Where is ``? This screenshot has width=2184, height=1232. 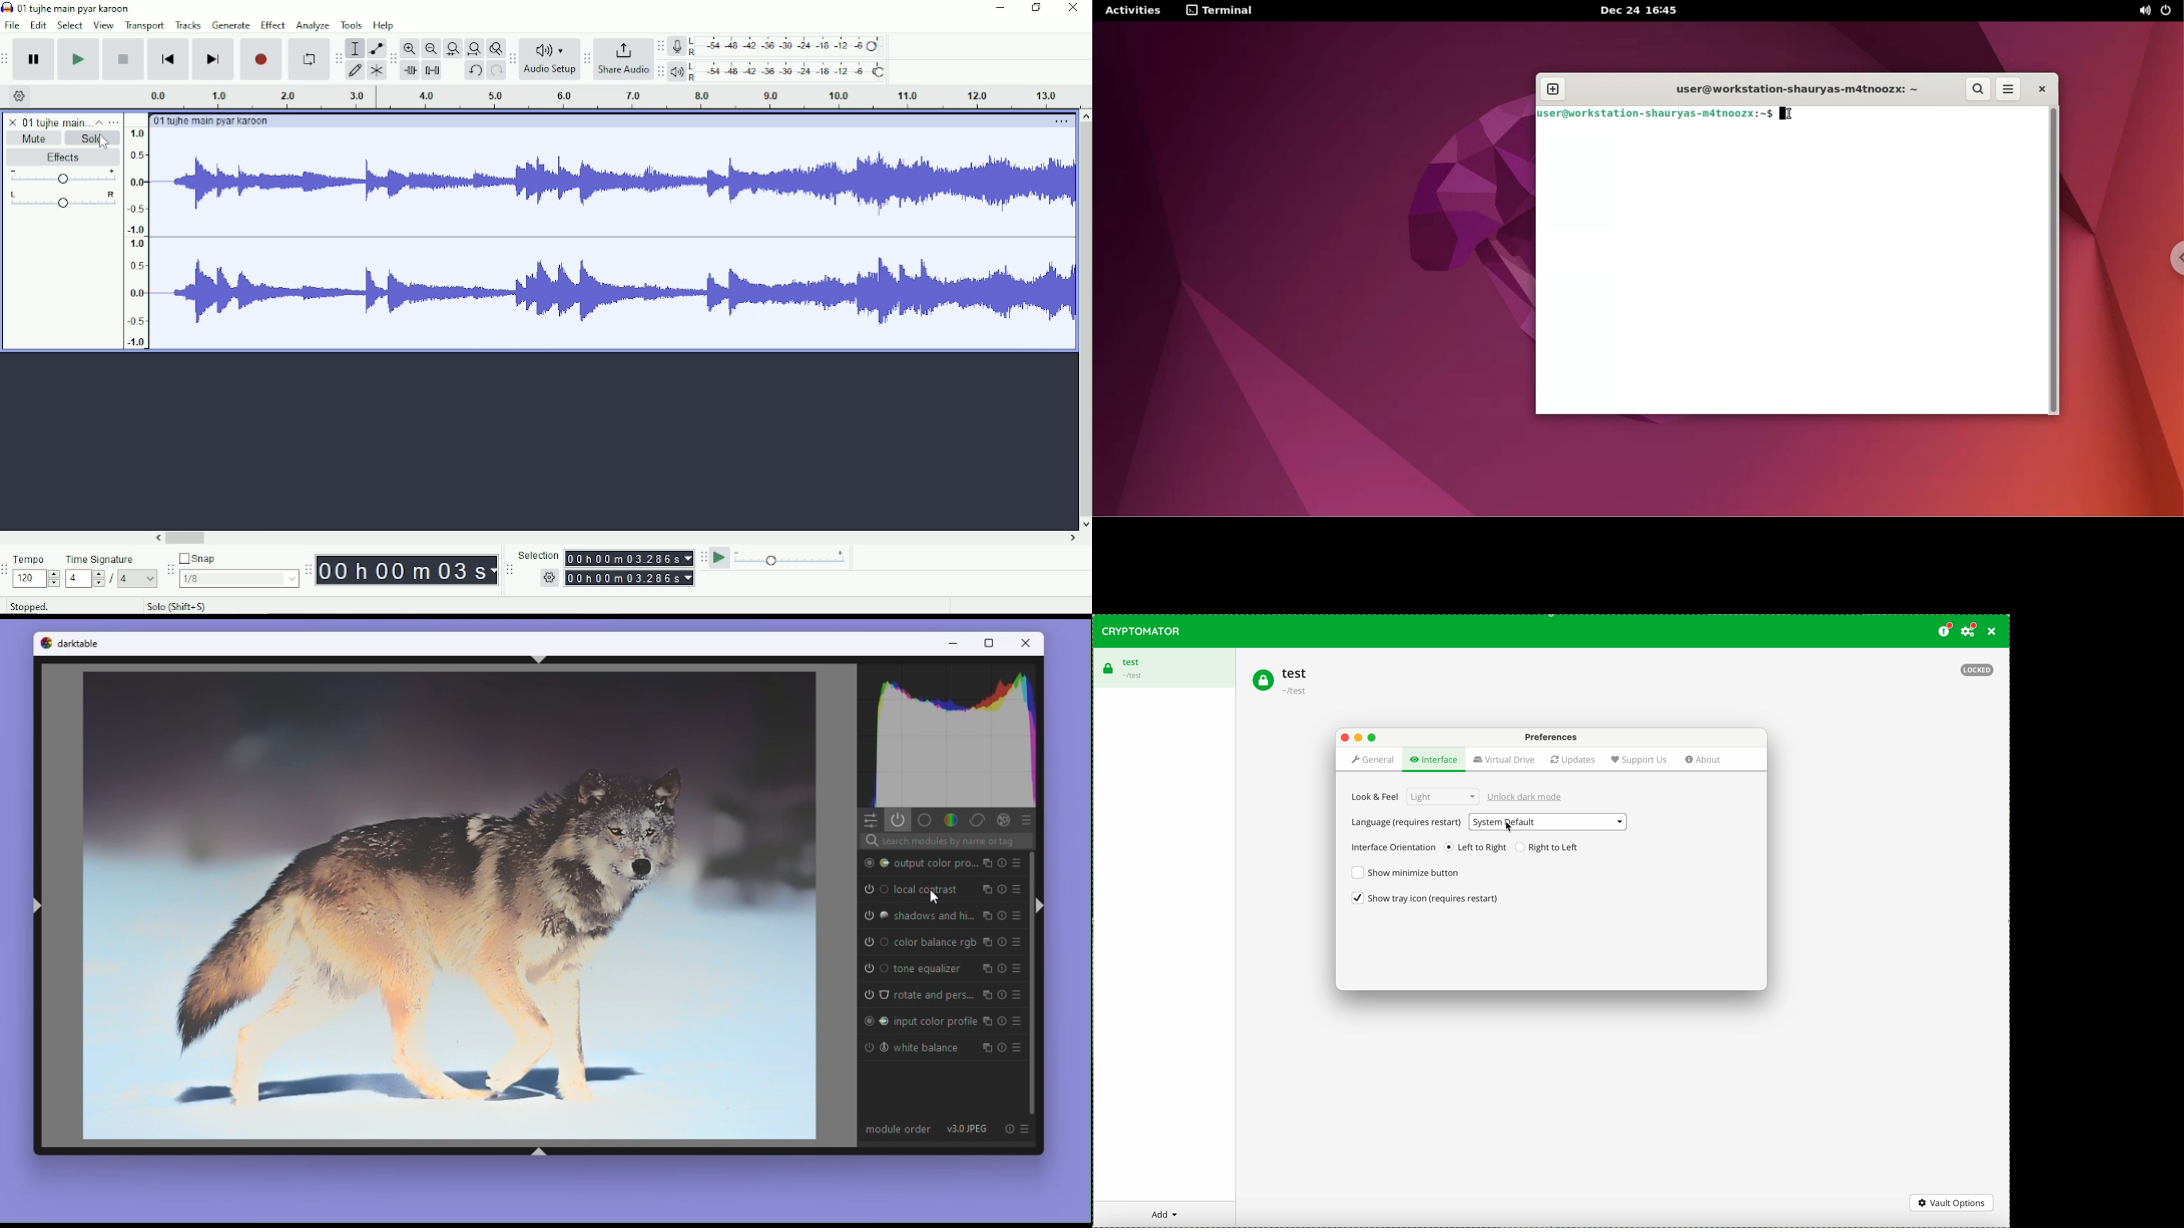
 is located at coordinates (136, 233).